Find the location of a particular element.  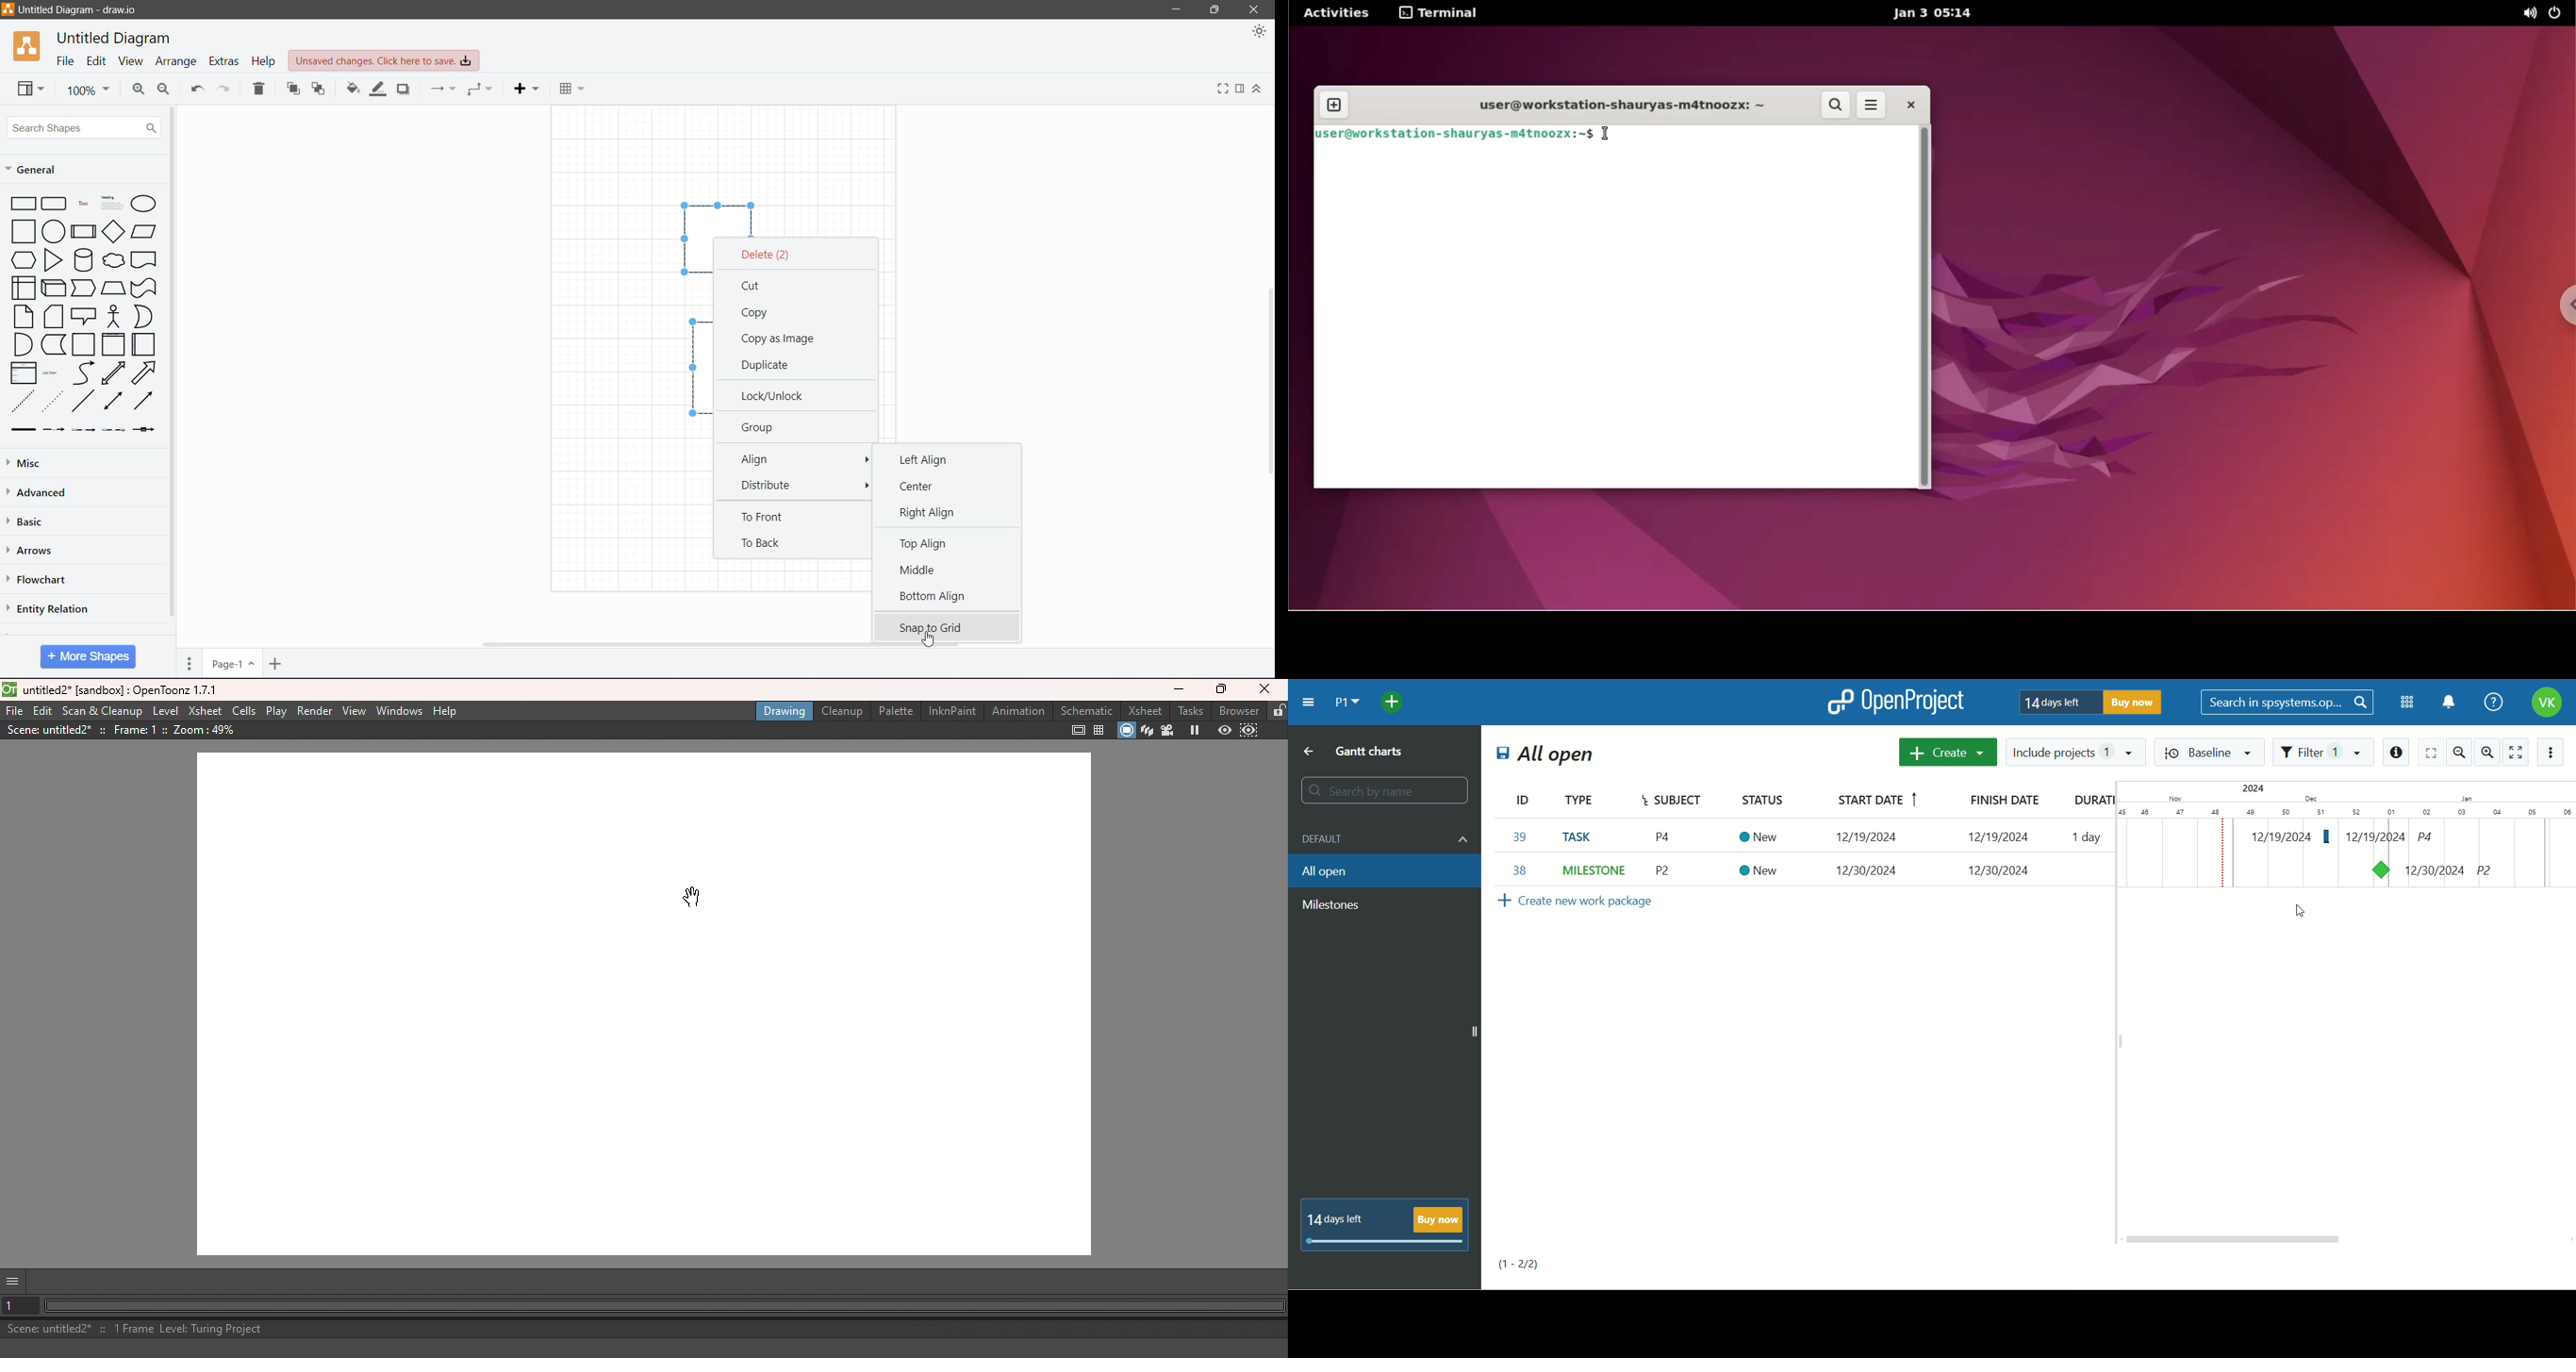

Page Number is located at coordinates (233, 663).